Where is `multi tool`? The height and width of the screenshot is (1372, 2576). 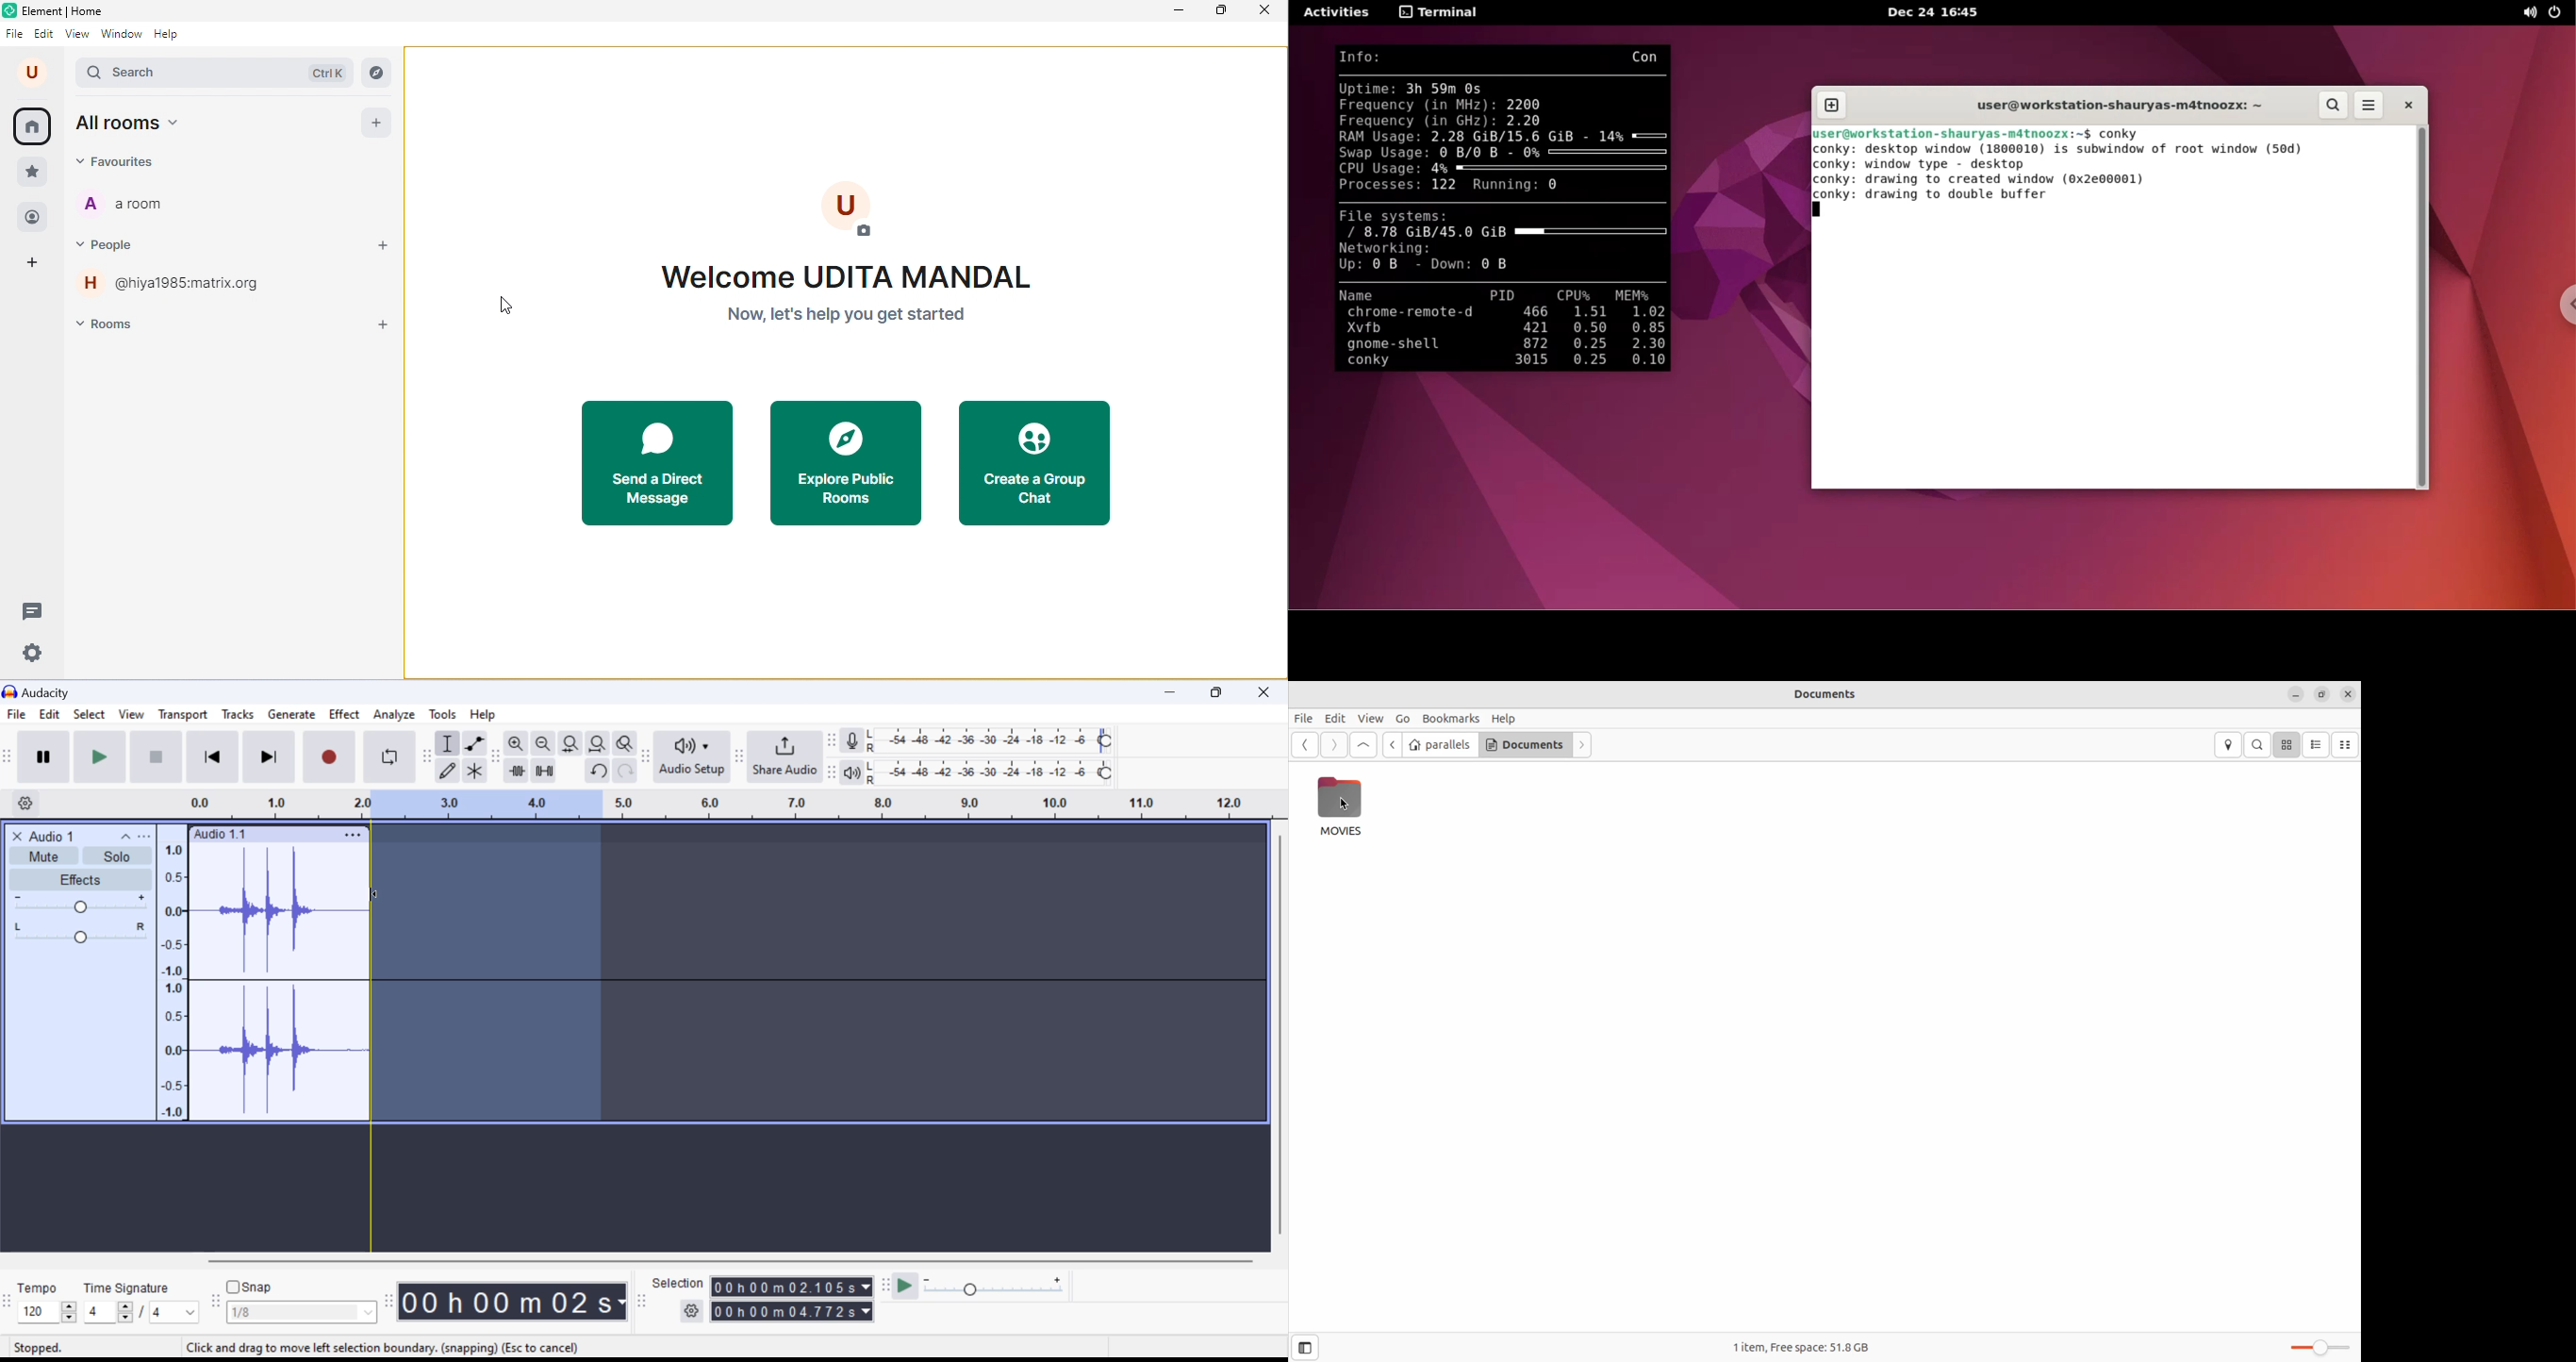 multi tool is located at coordinates (475, 772).